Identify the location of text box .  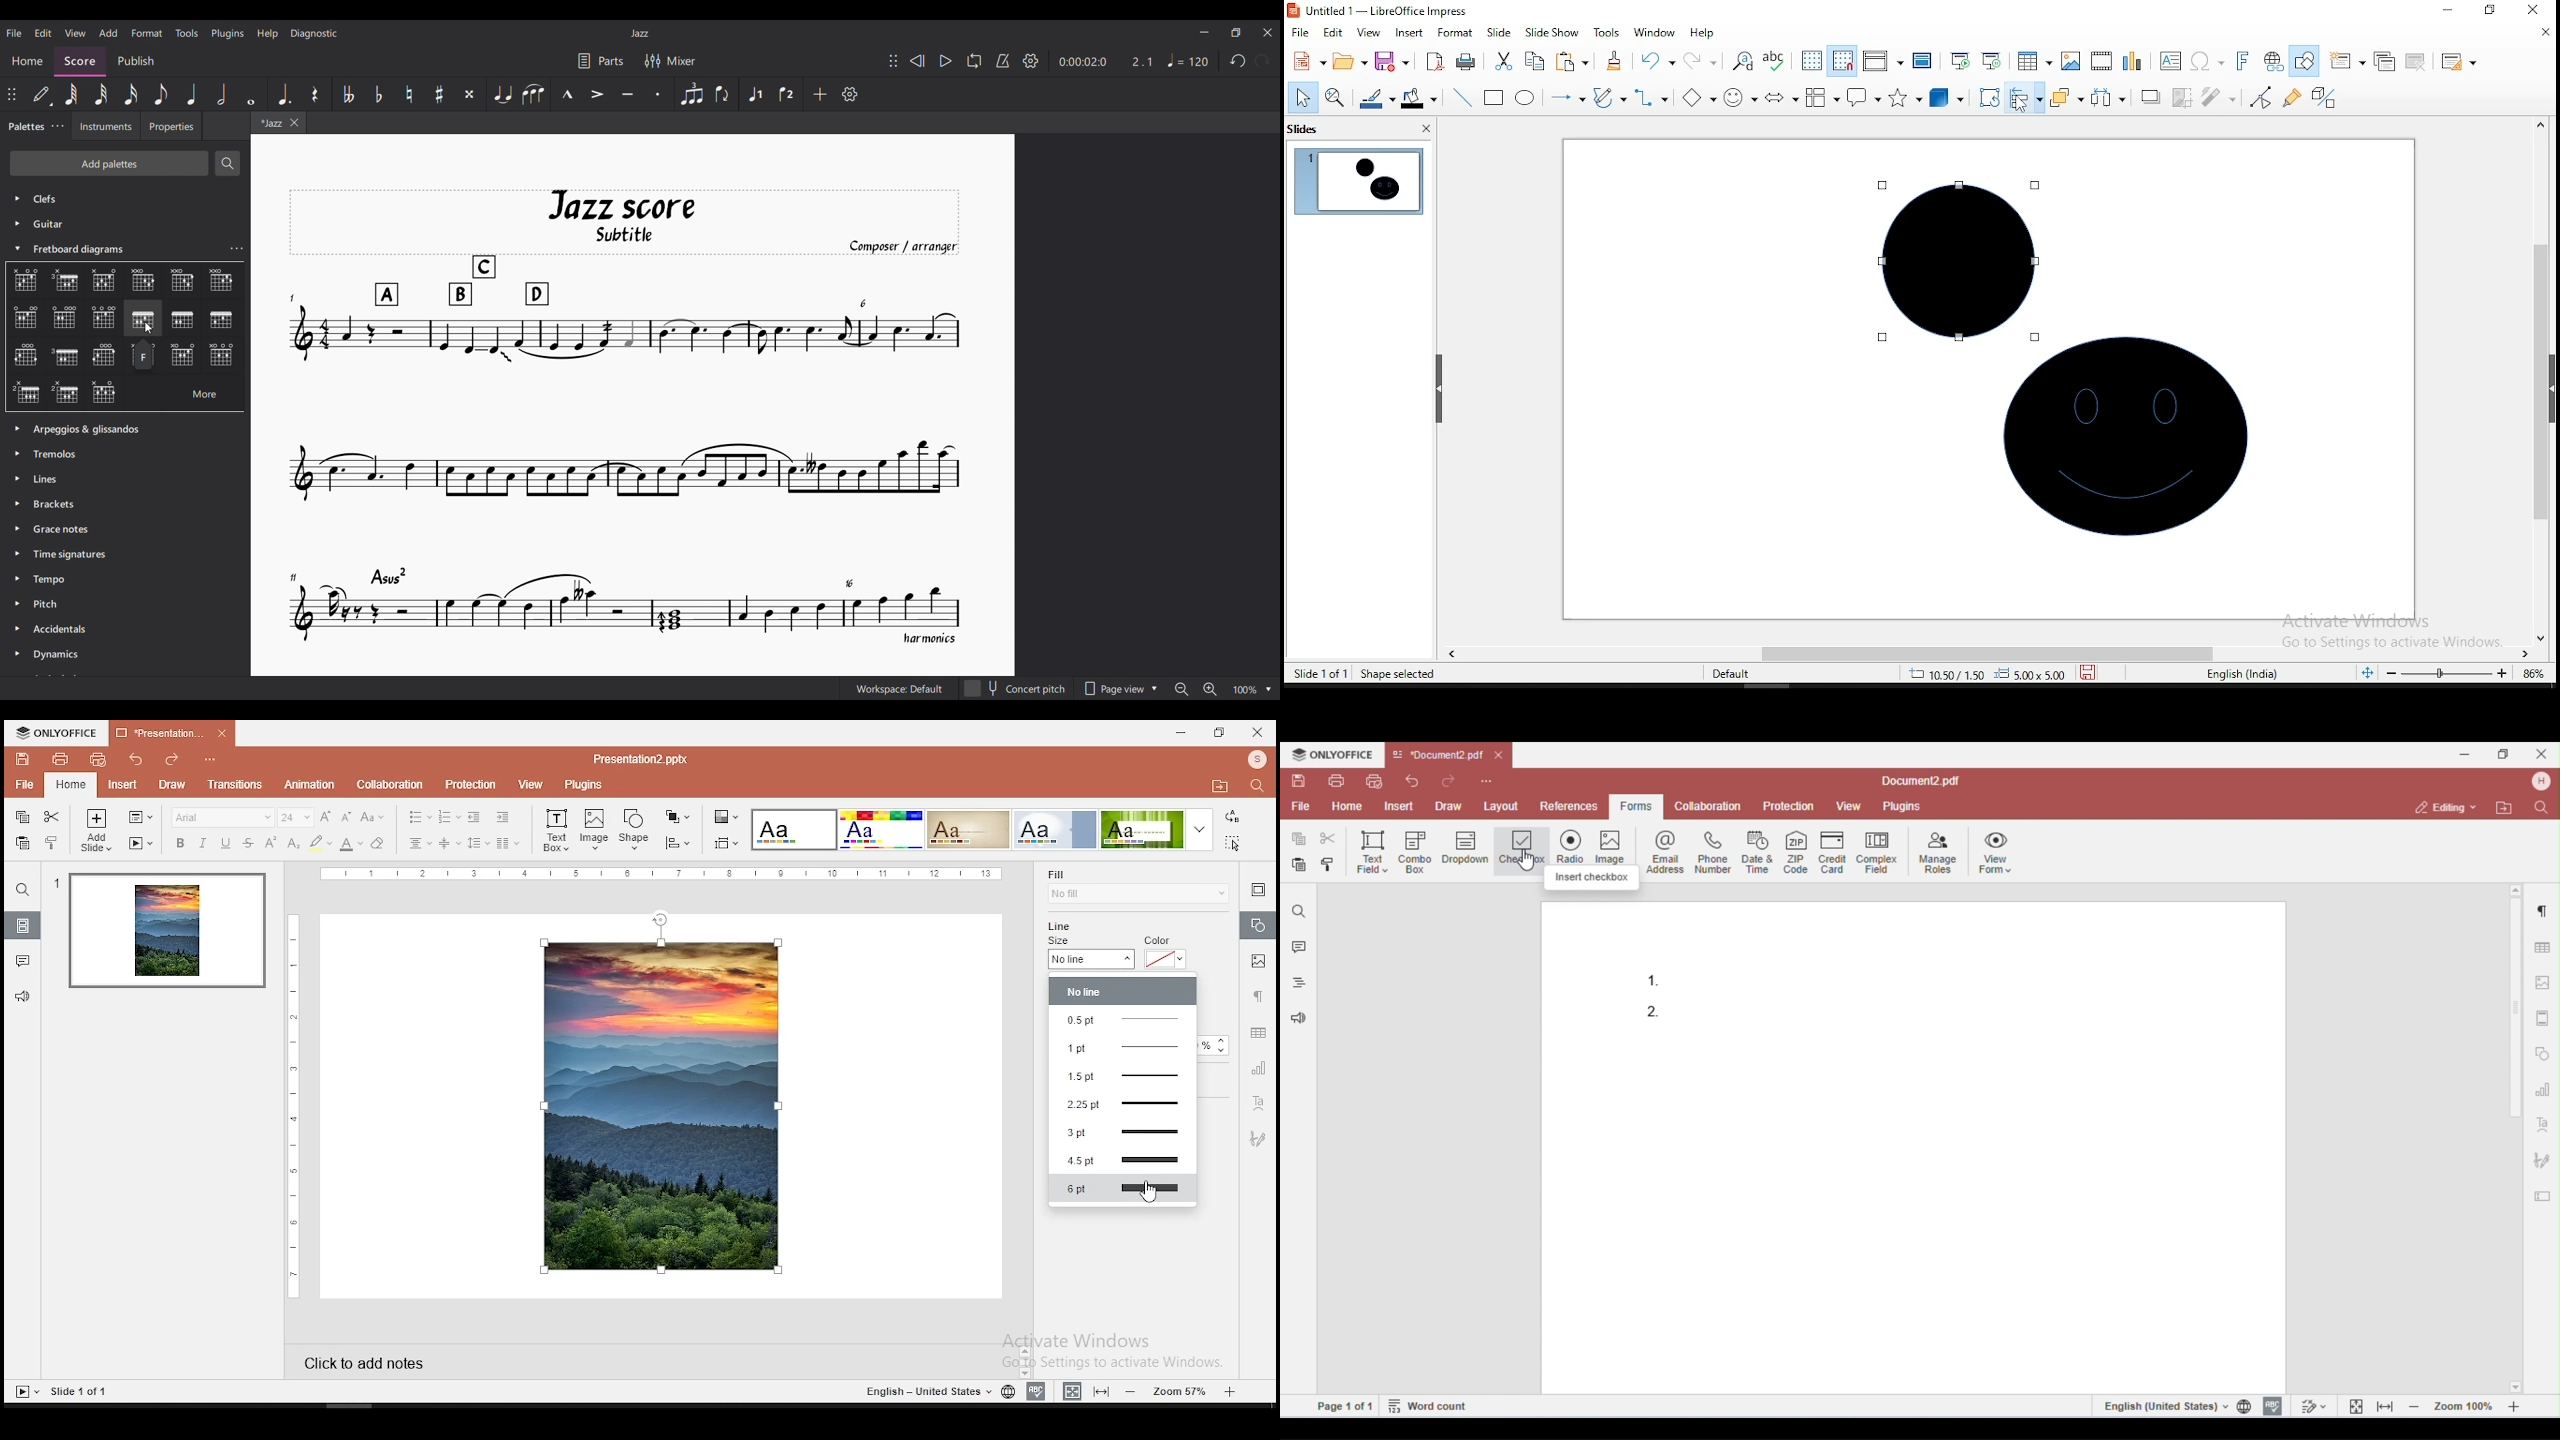
(554, 830).